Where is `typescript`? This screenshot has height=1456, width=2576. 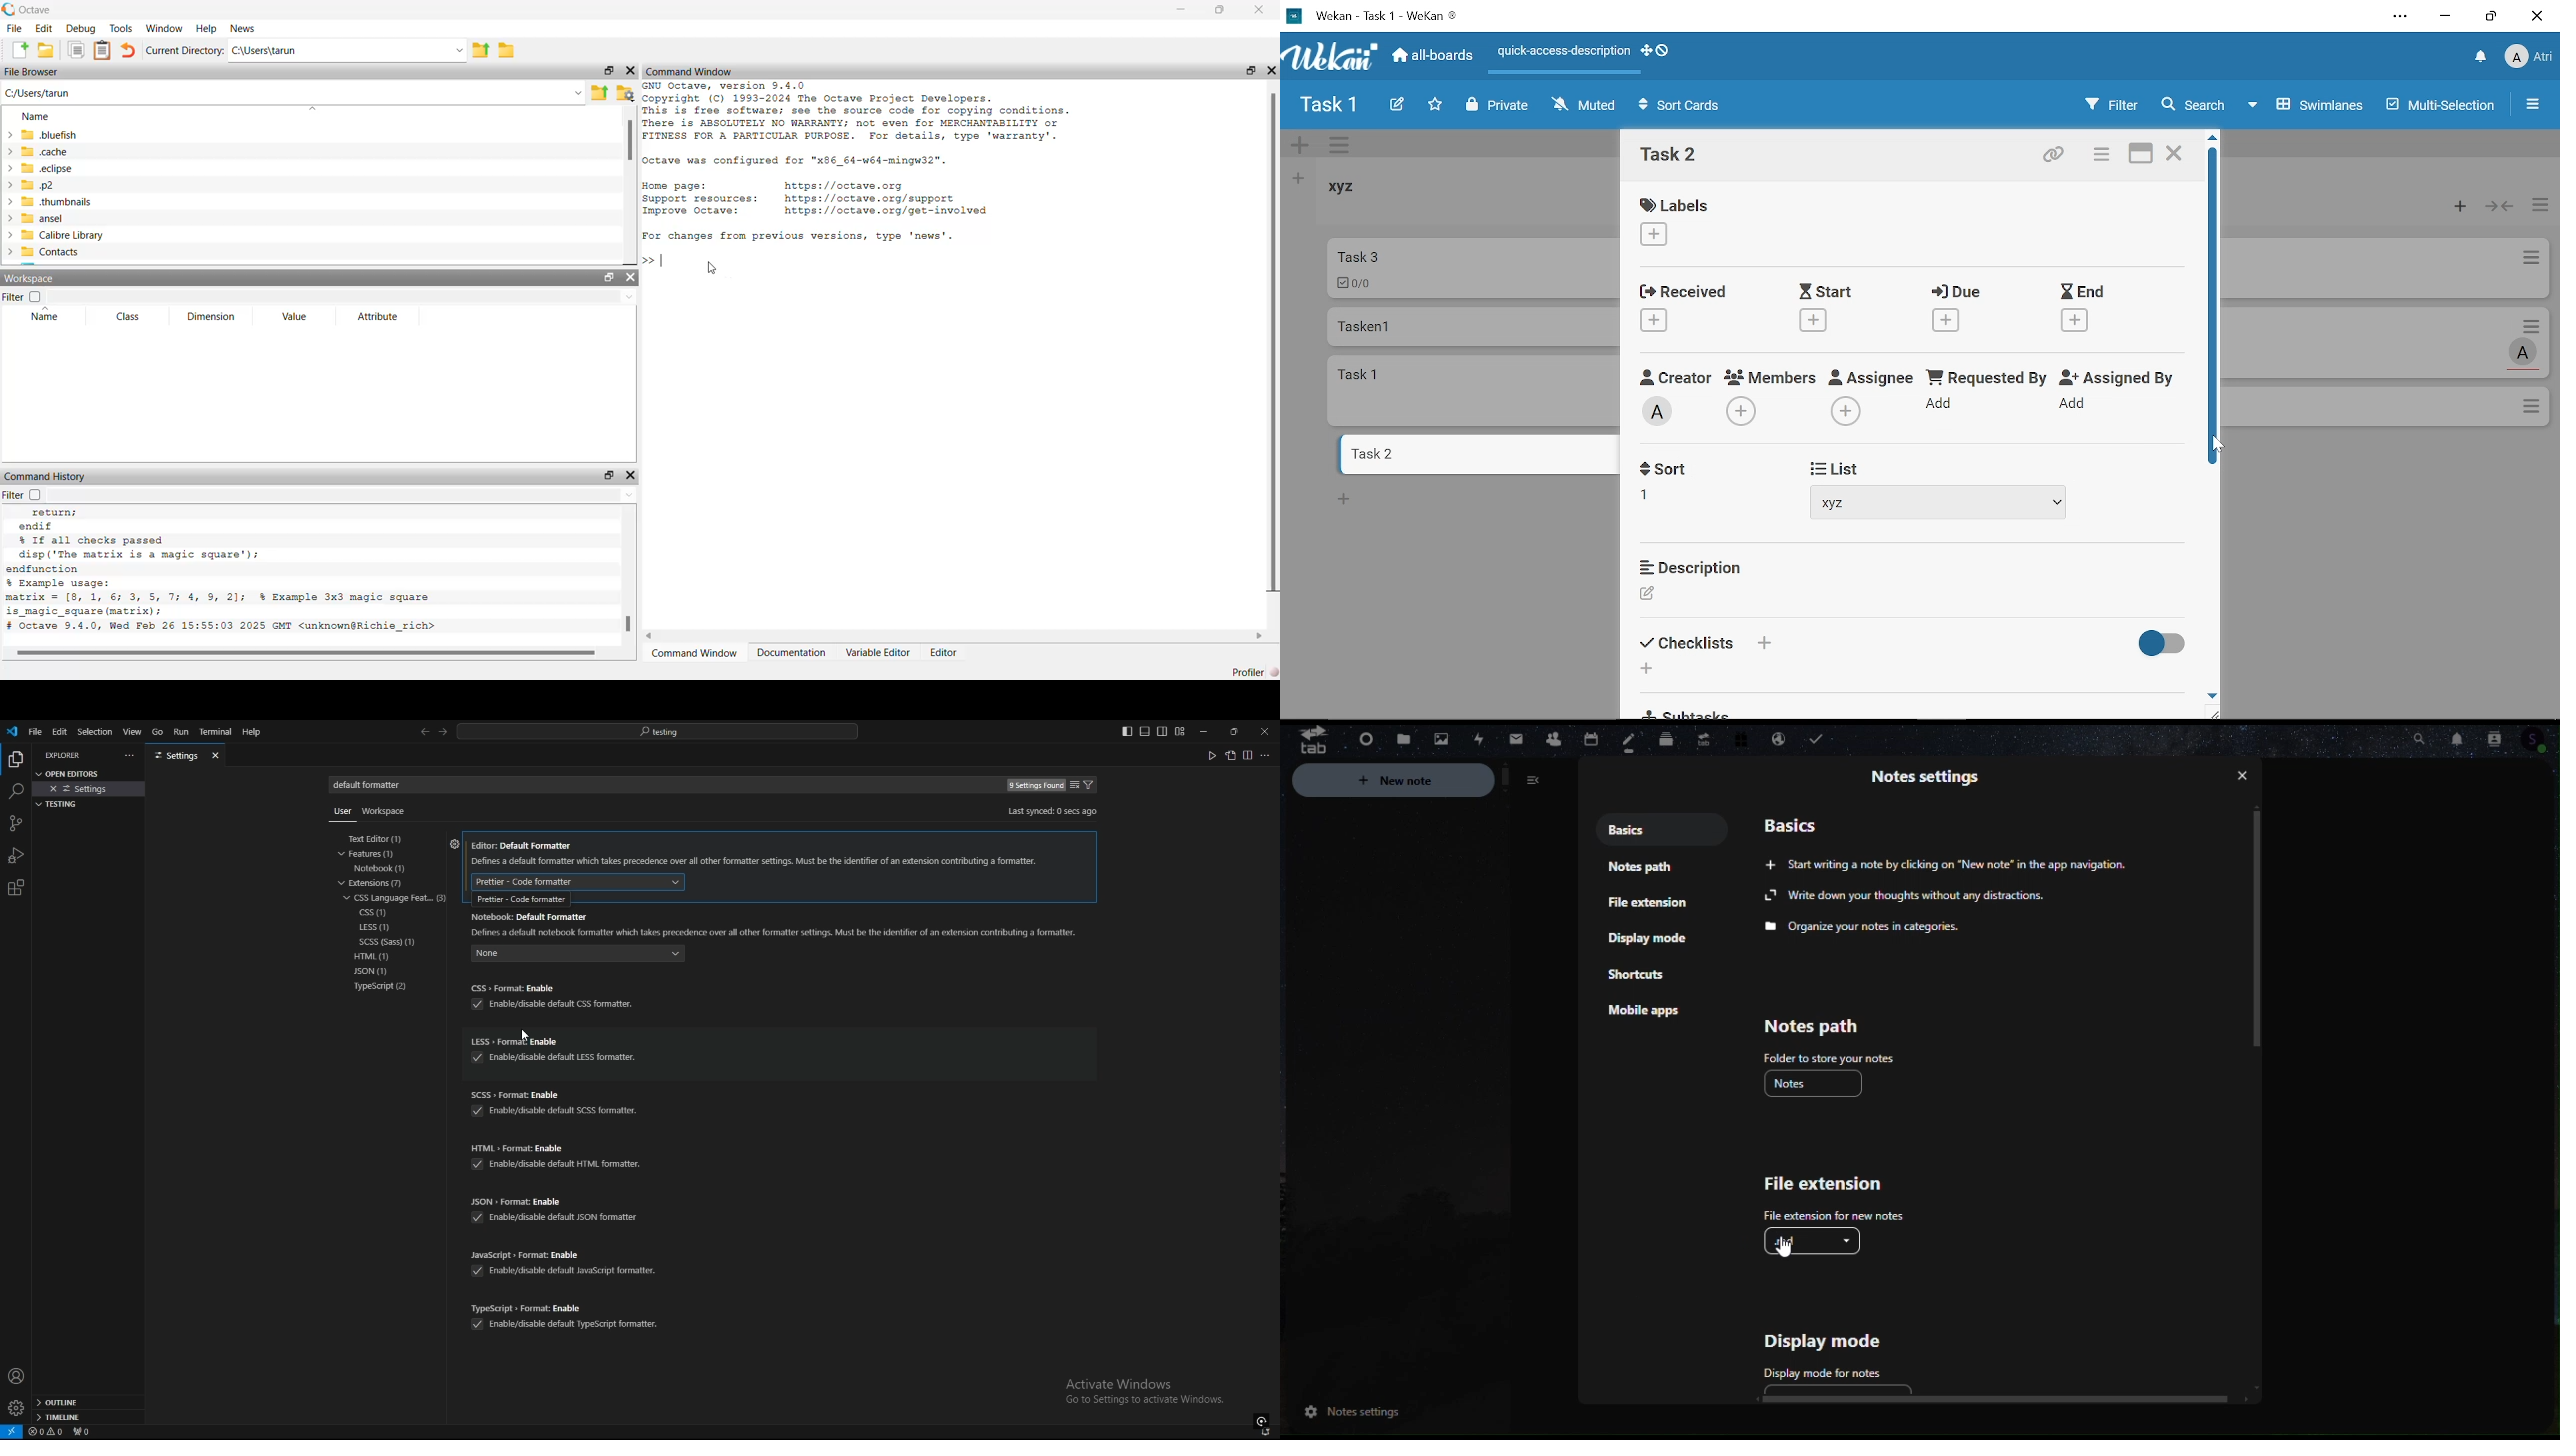 typescript is located at coordinates (381, 987).